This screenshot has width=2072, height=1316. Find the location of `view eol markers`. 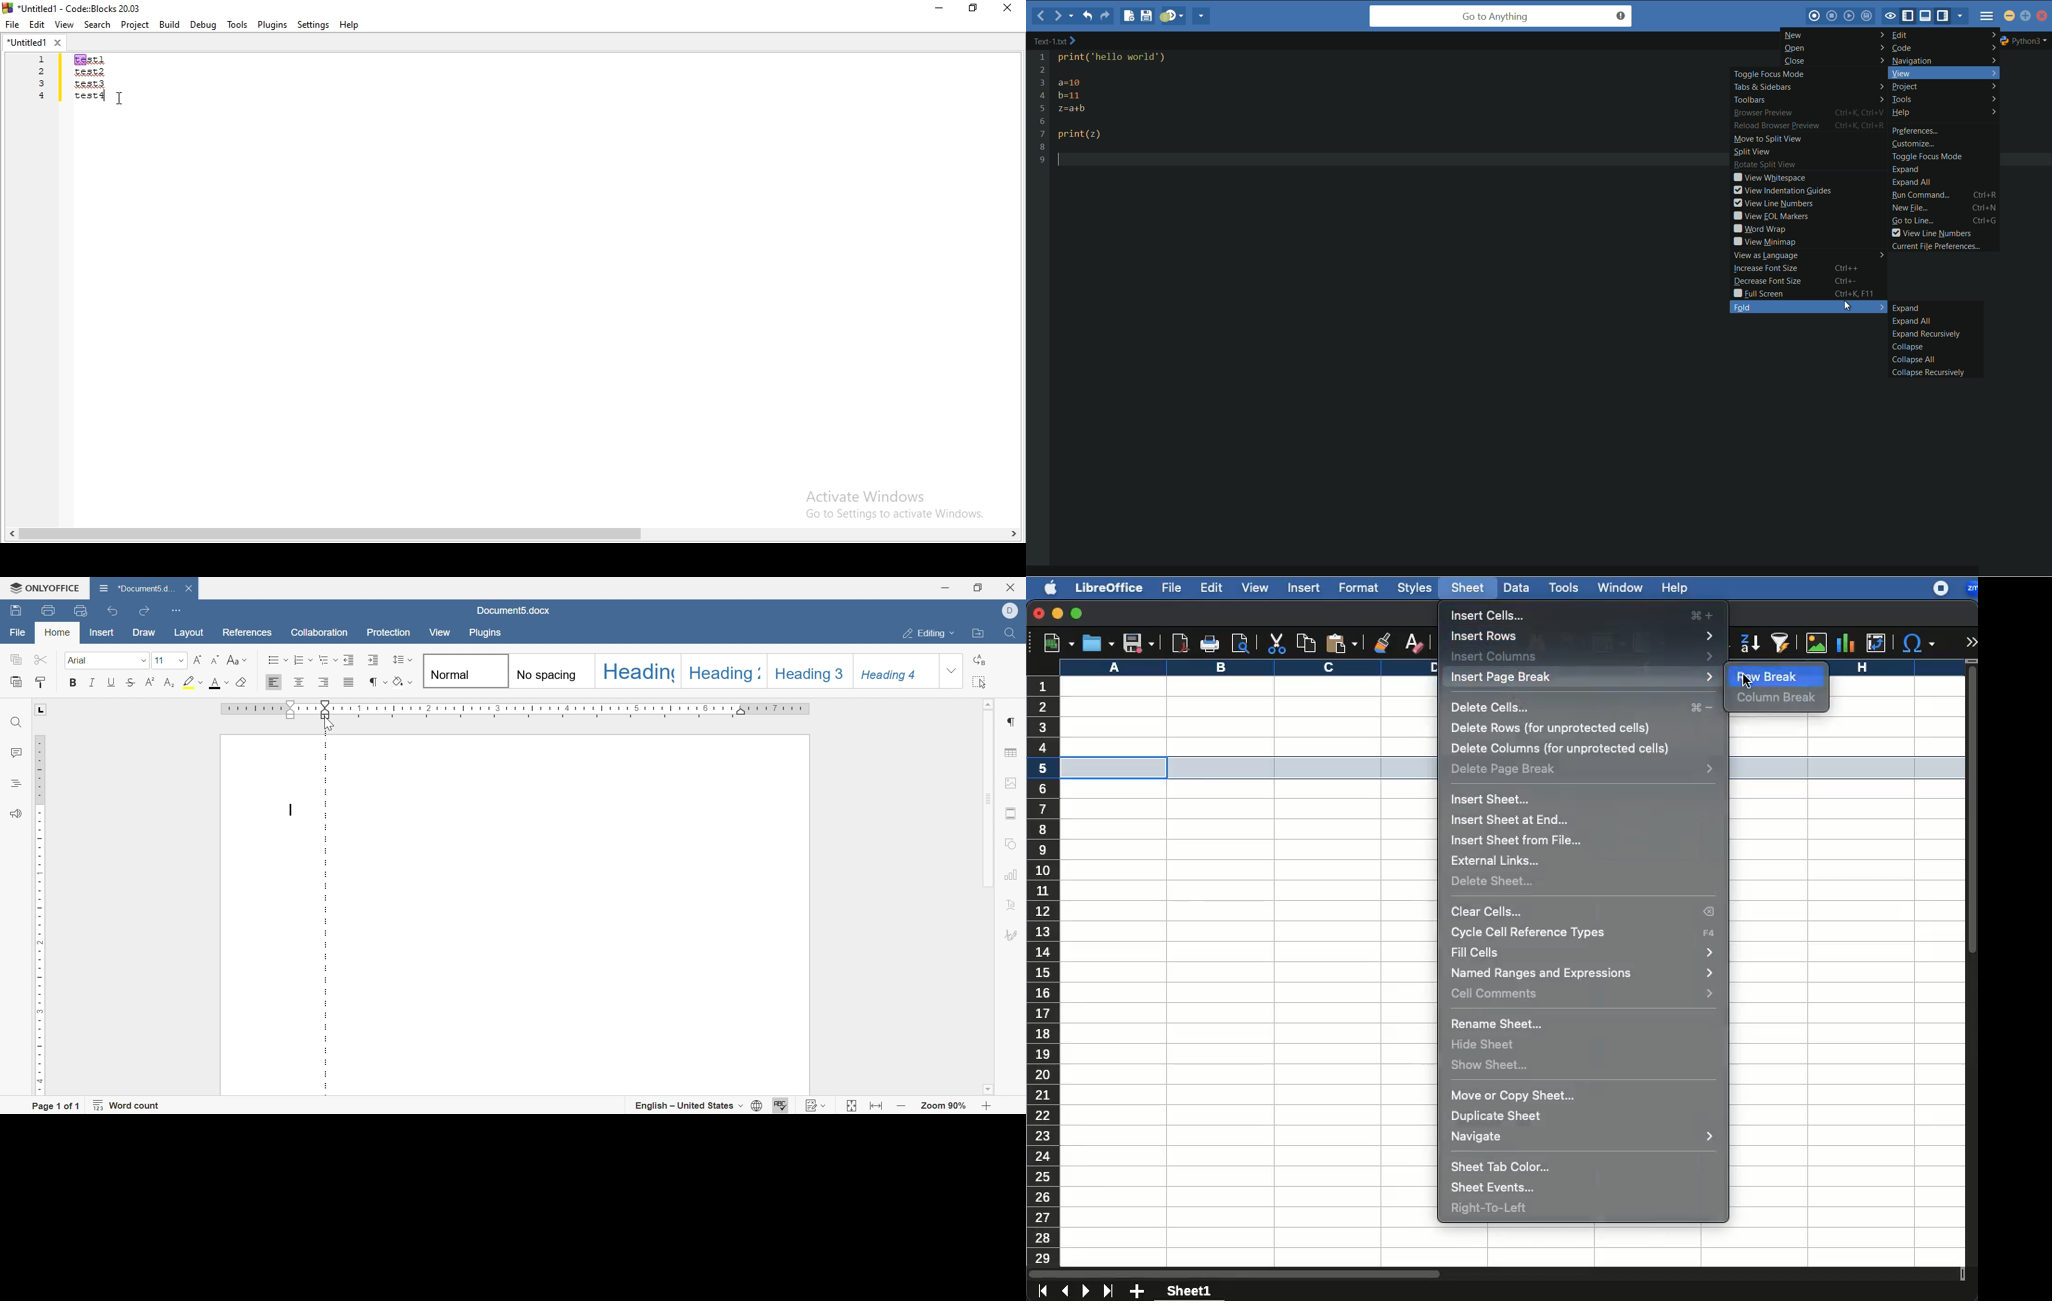

view eol markers is located at coordinates (1769, 216).